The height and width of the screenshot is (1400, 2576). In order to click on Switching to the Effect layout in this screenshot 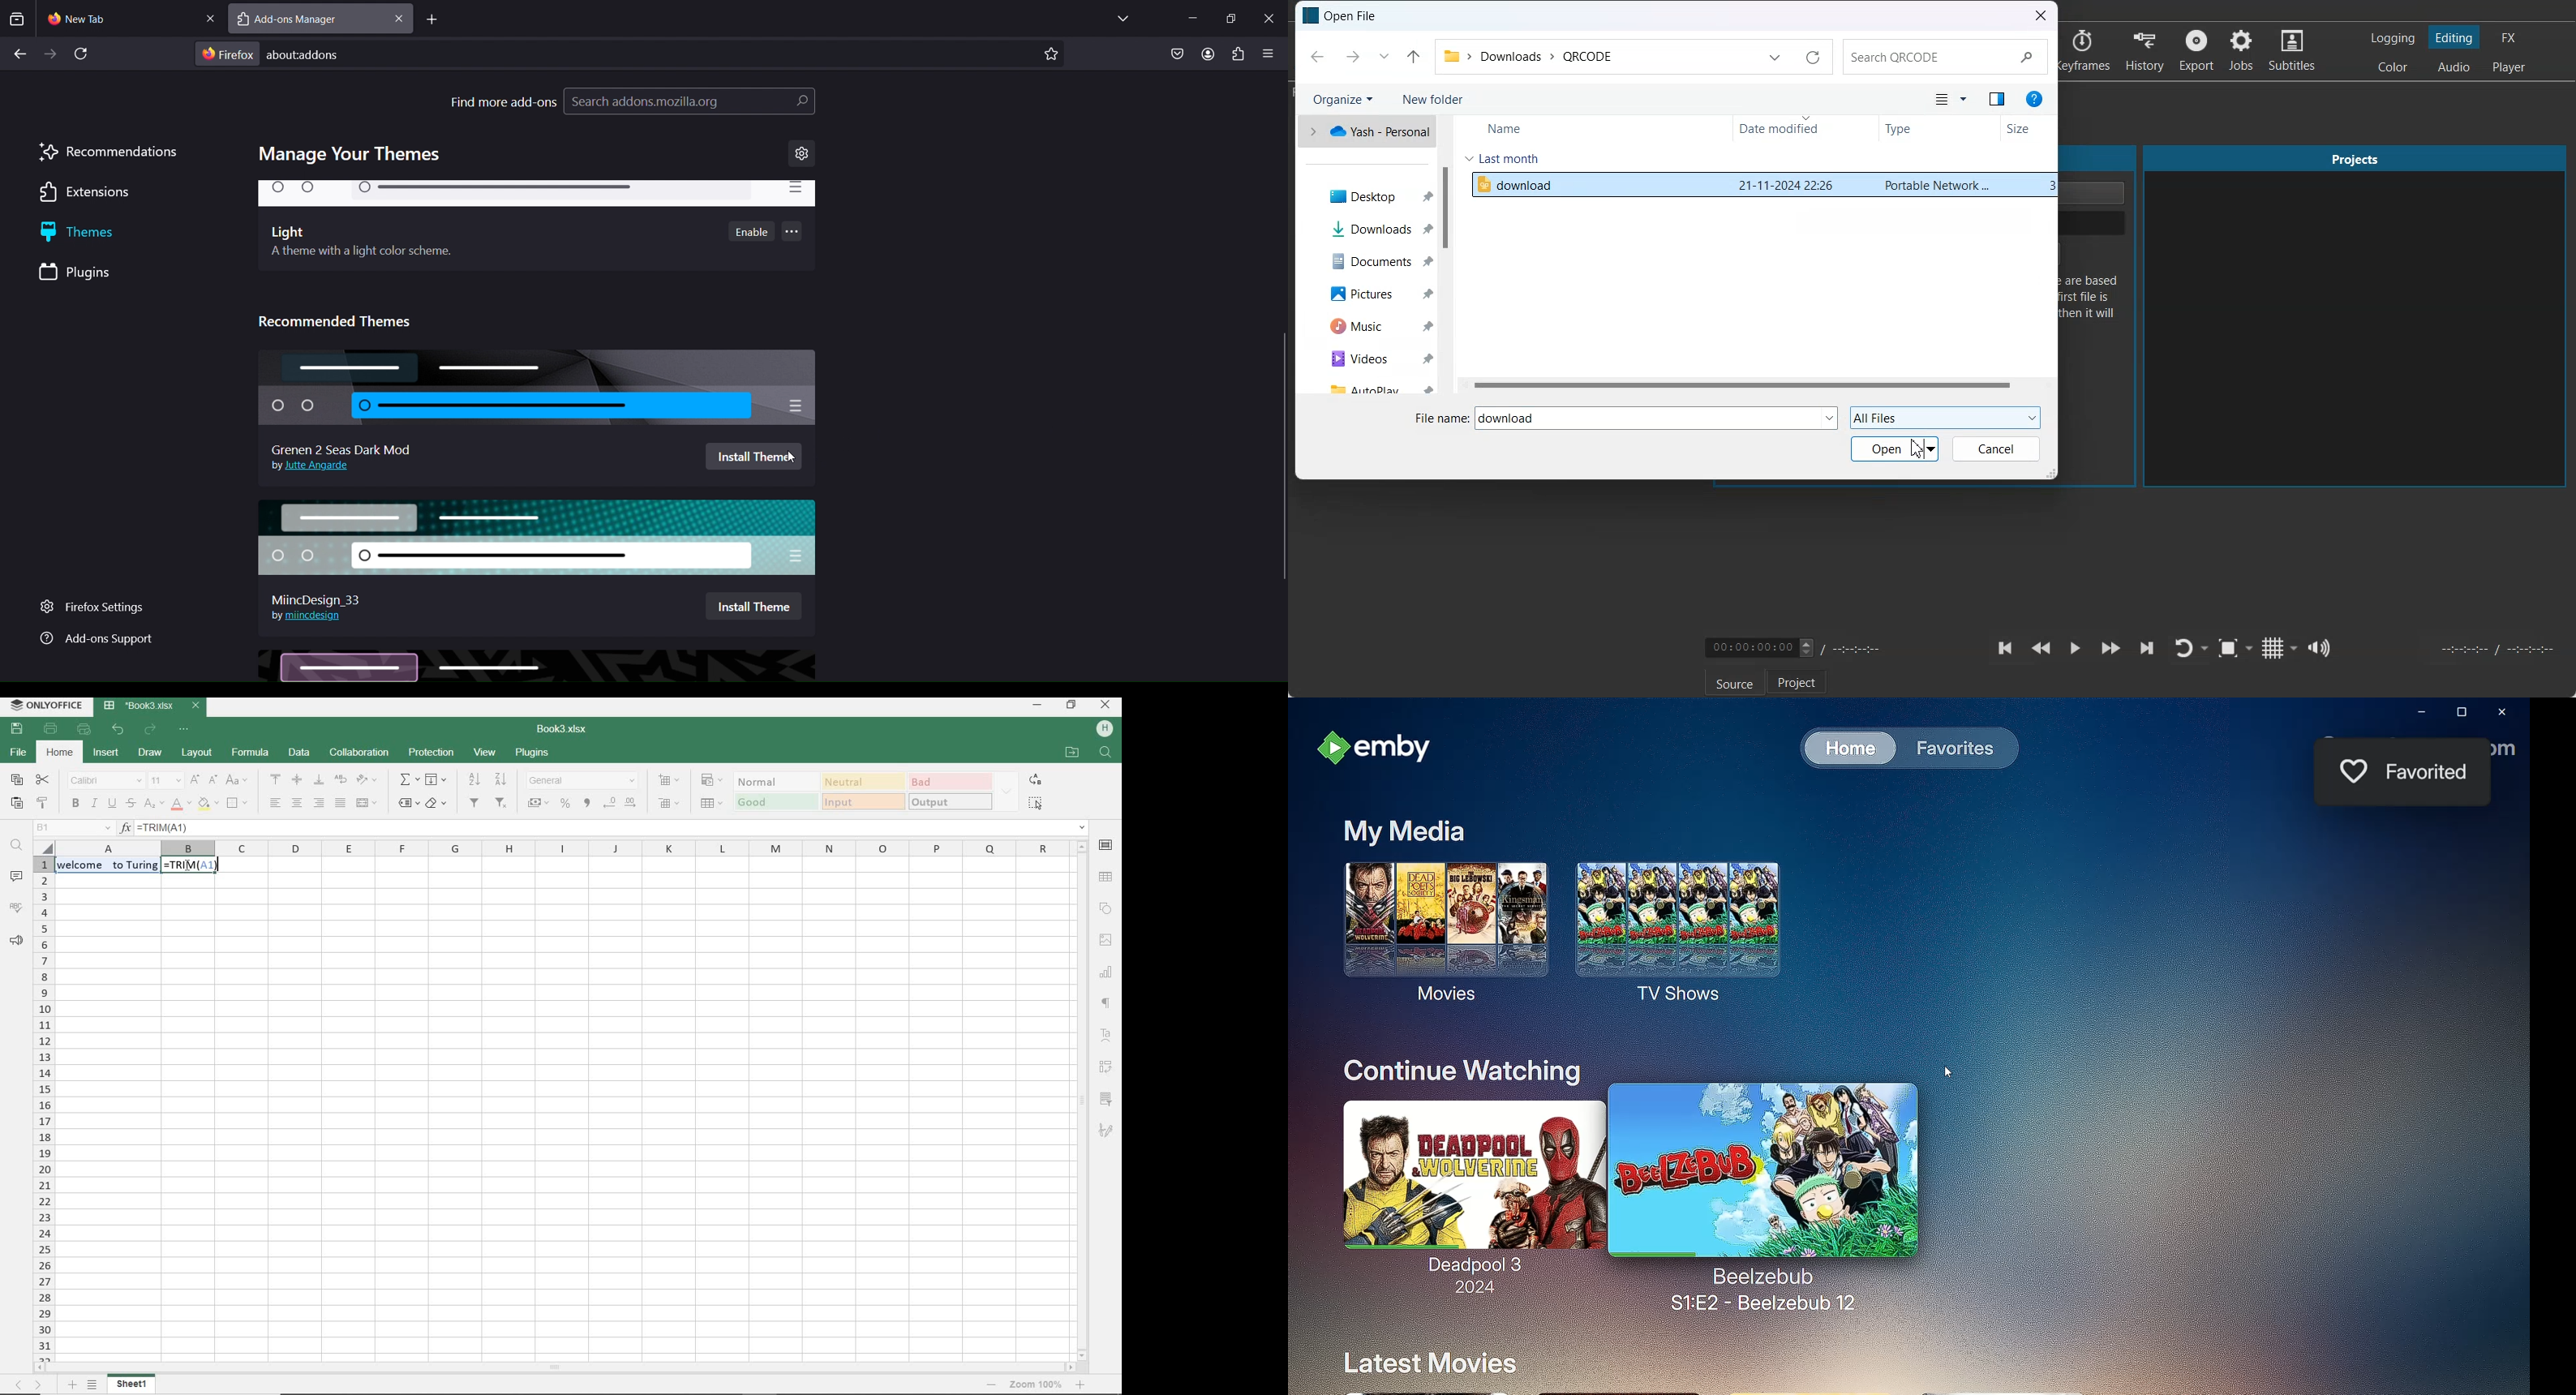, I will do `click(2509, 37)`.